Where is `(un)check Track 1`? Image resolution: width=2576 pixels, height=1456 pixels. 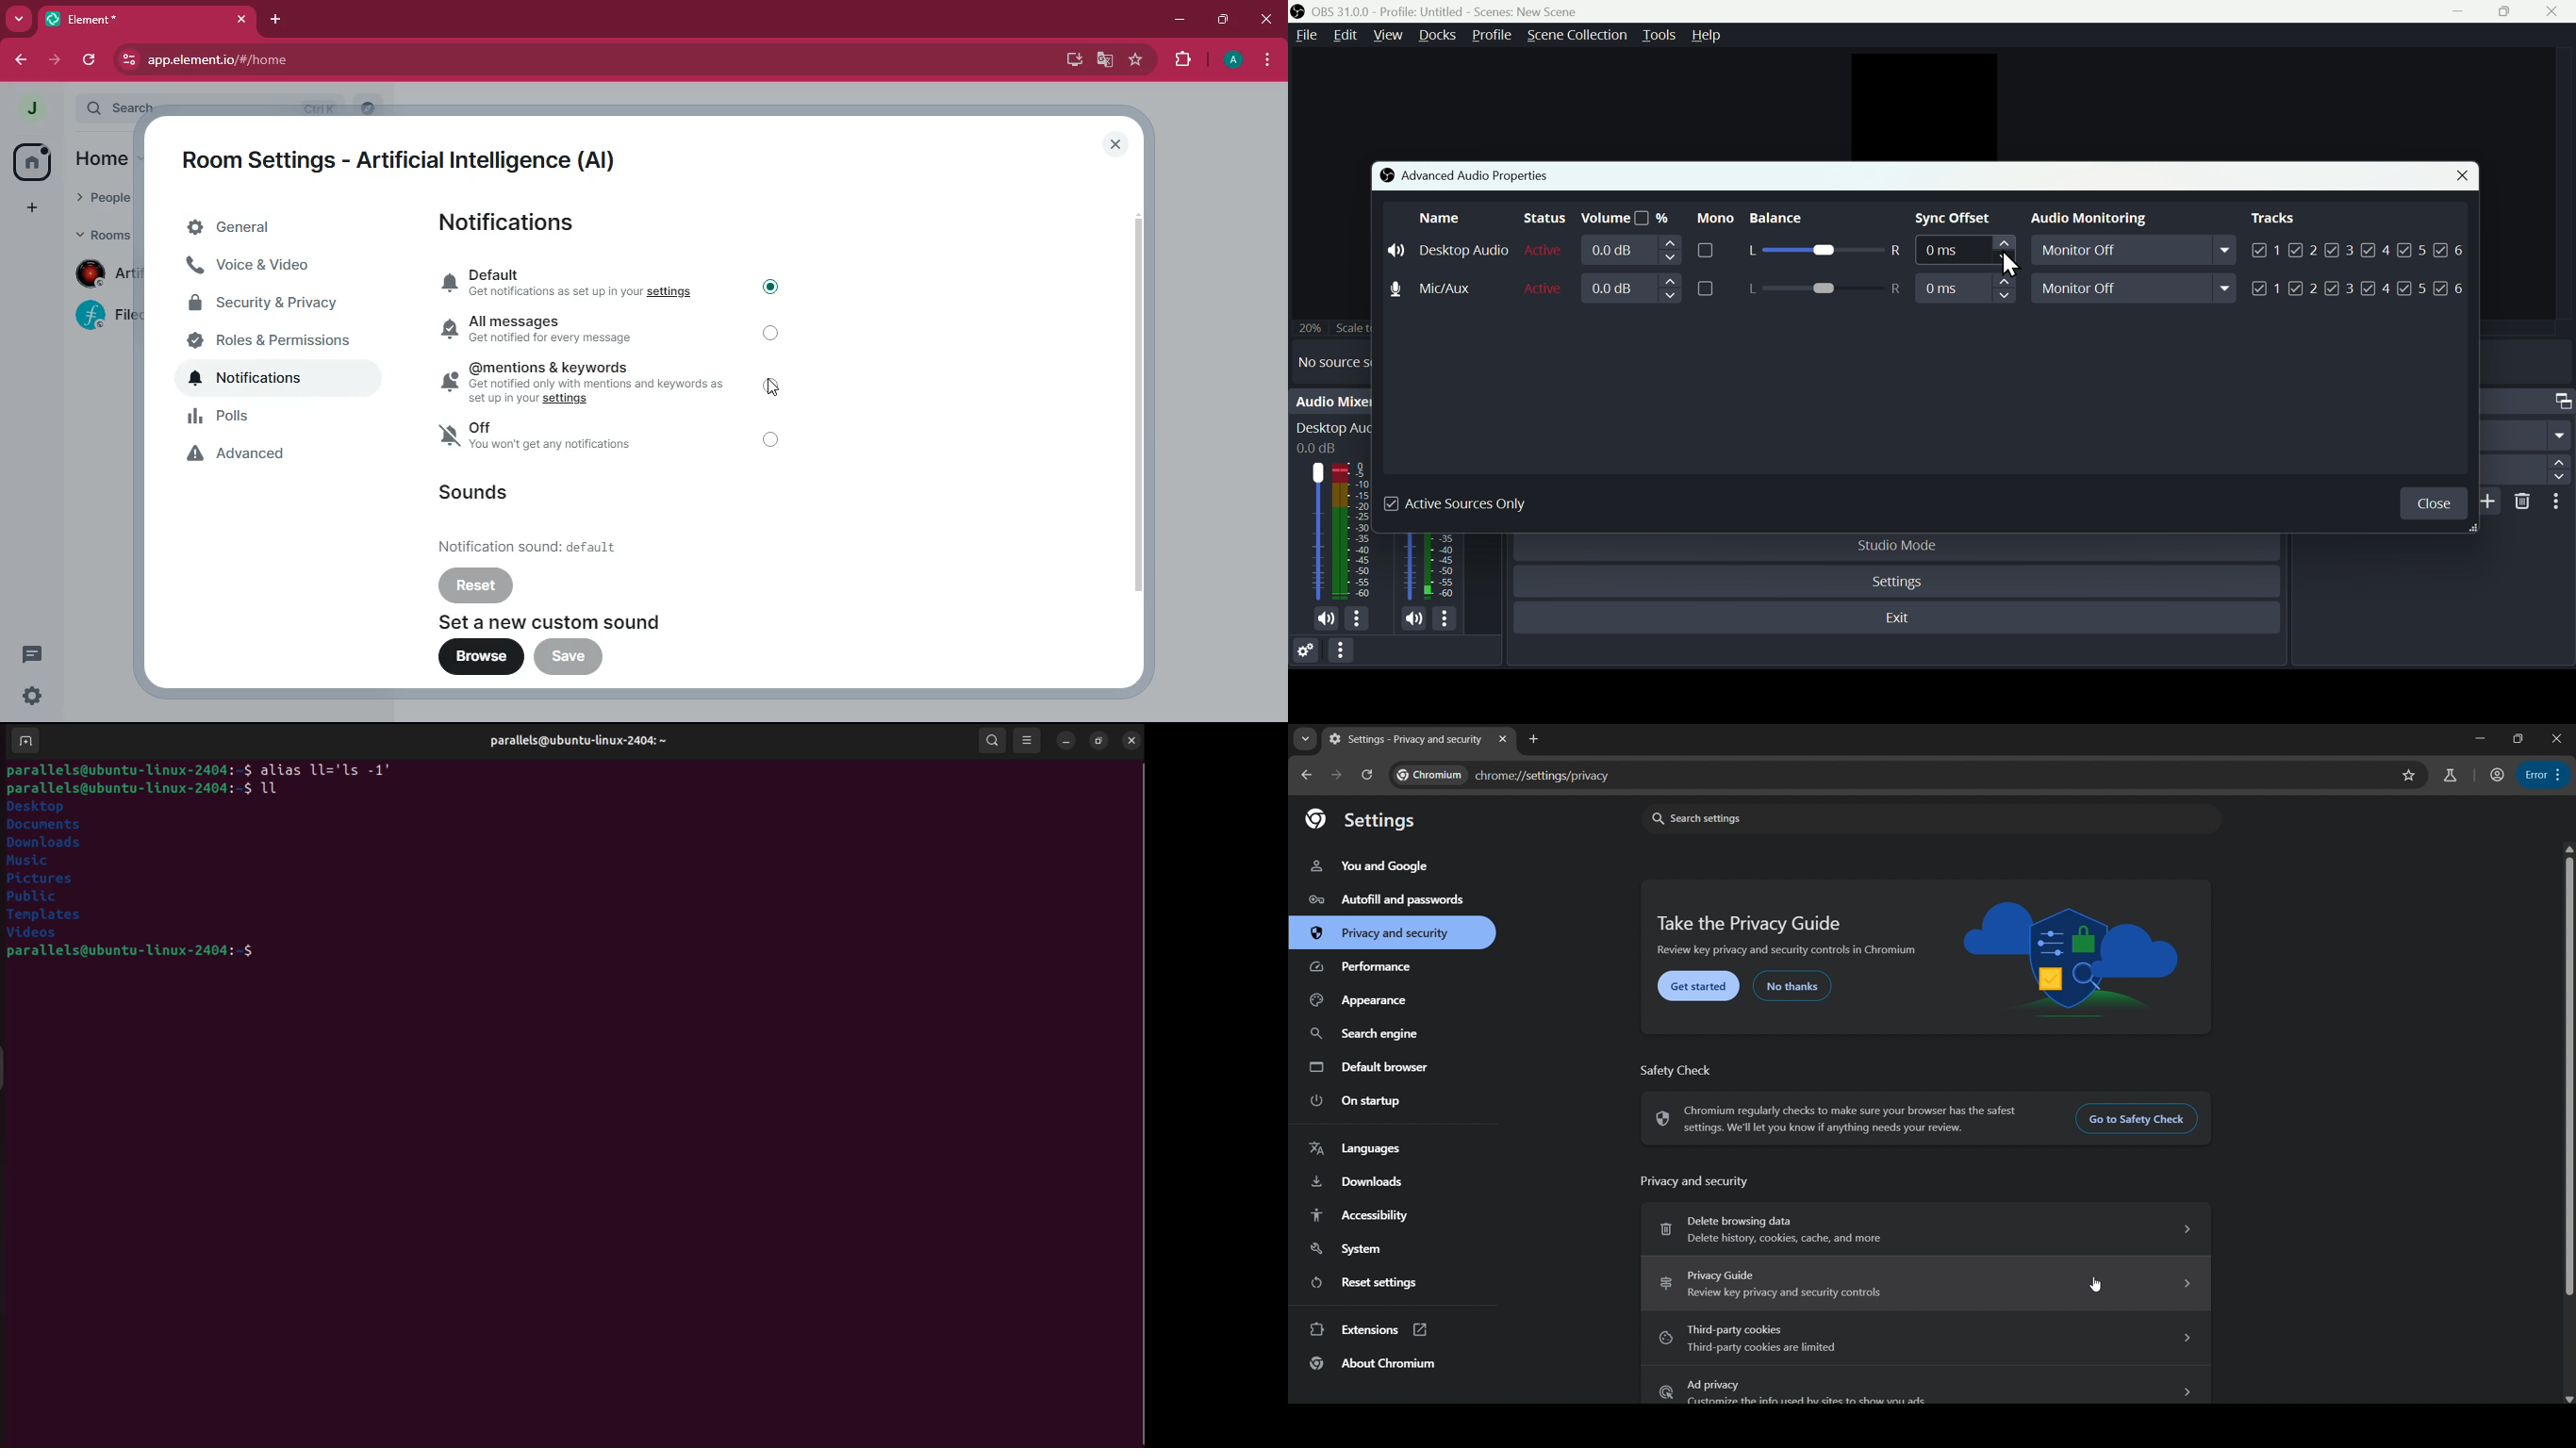
(un)check Track 1 is located at coordinates (2267, 288).